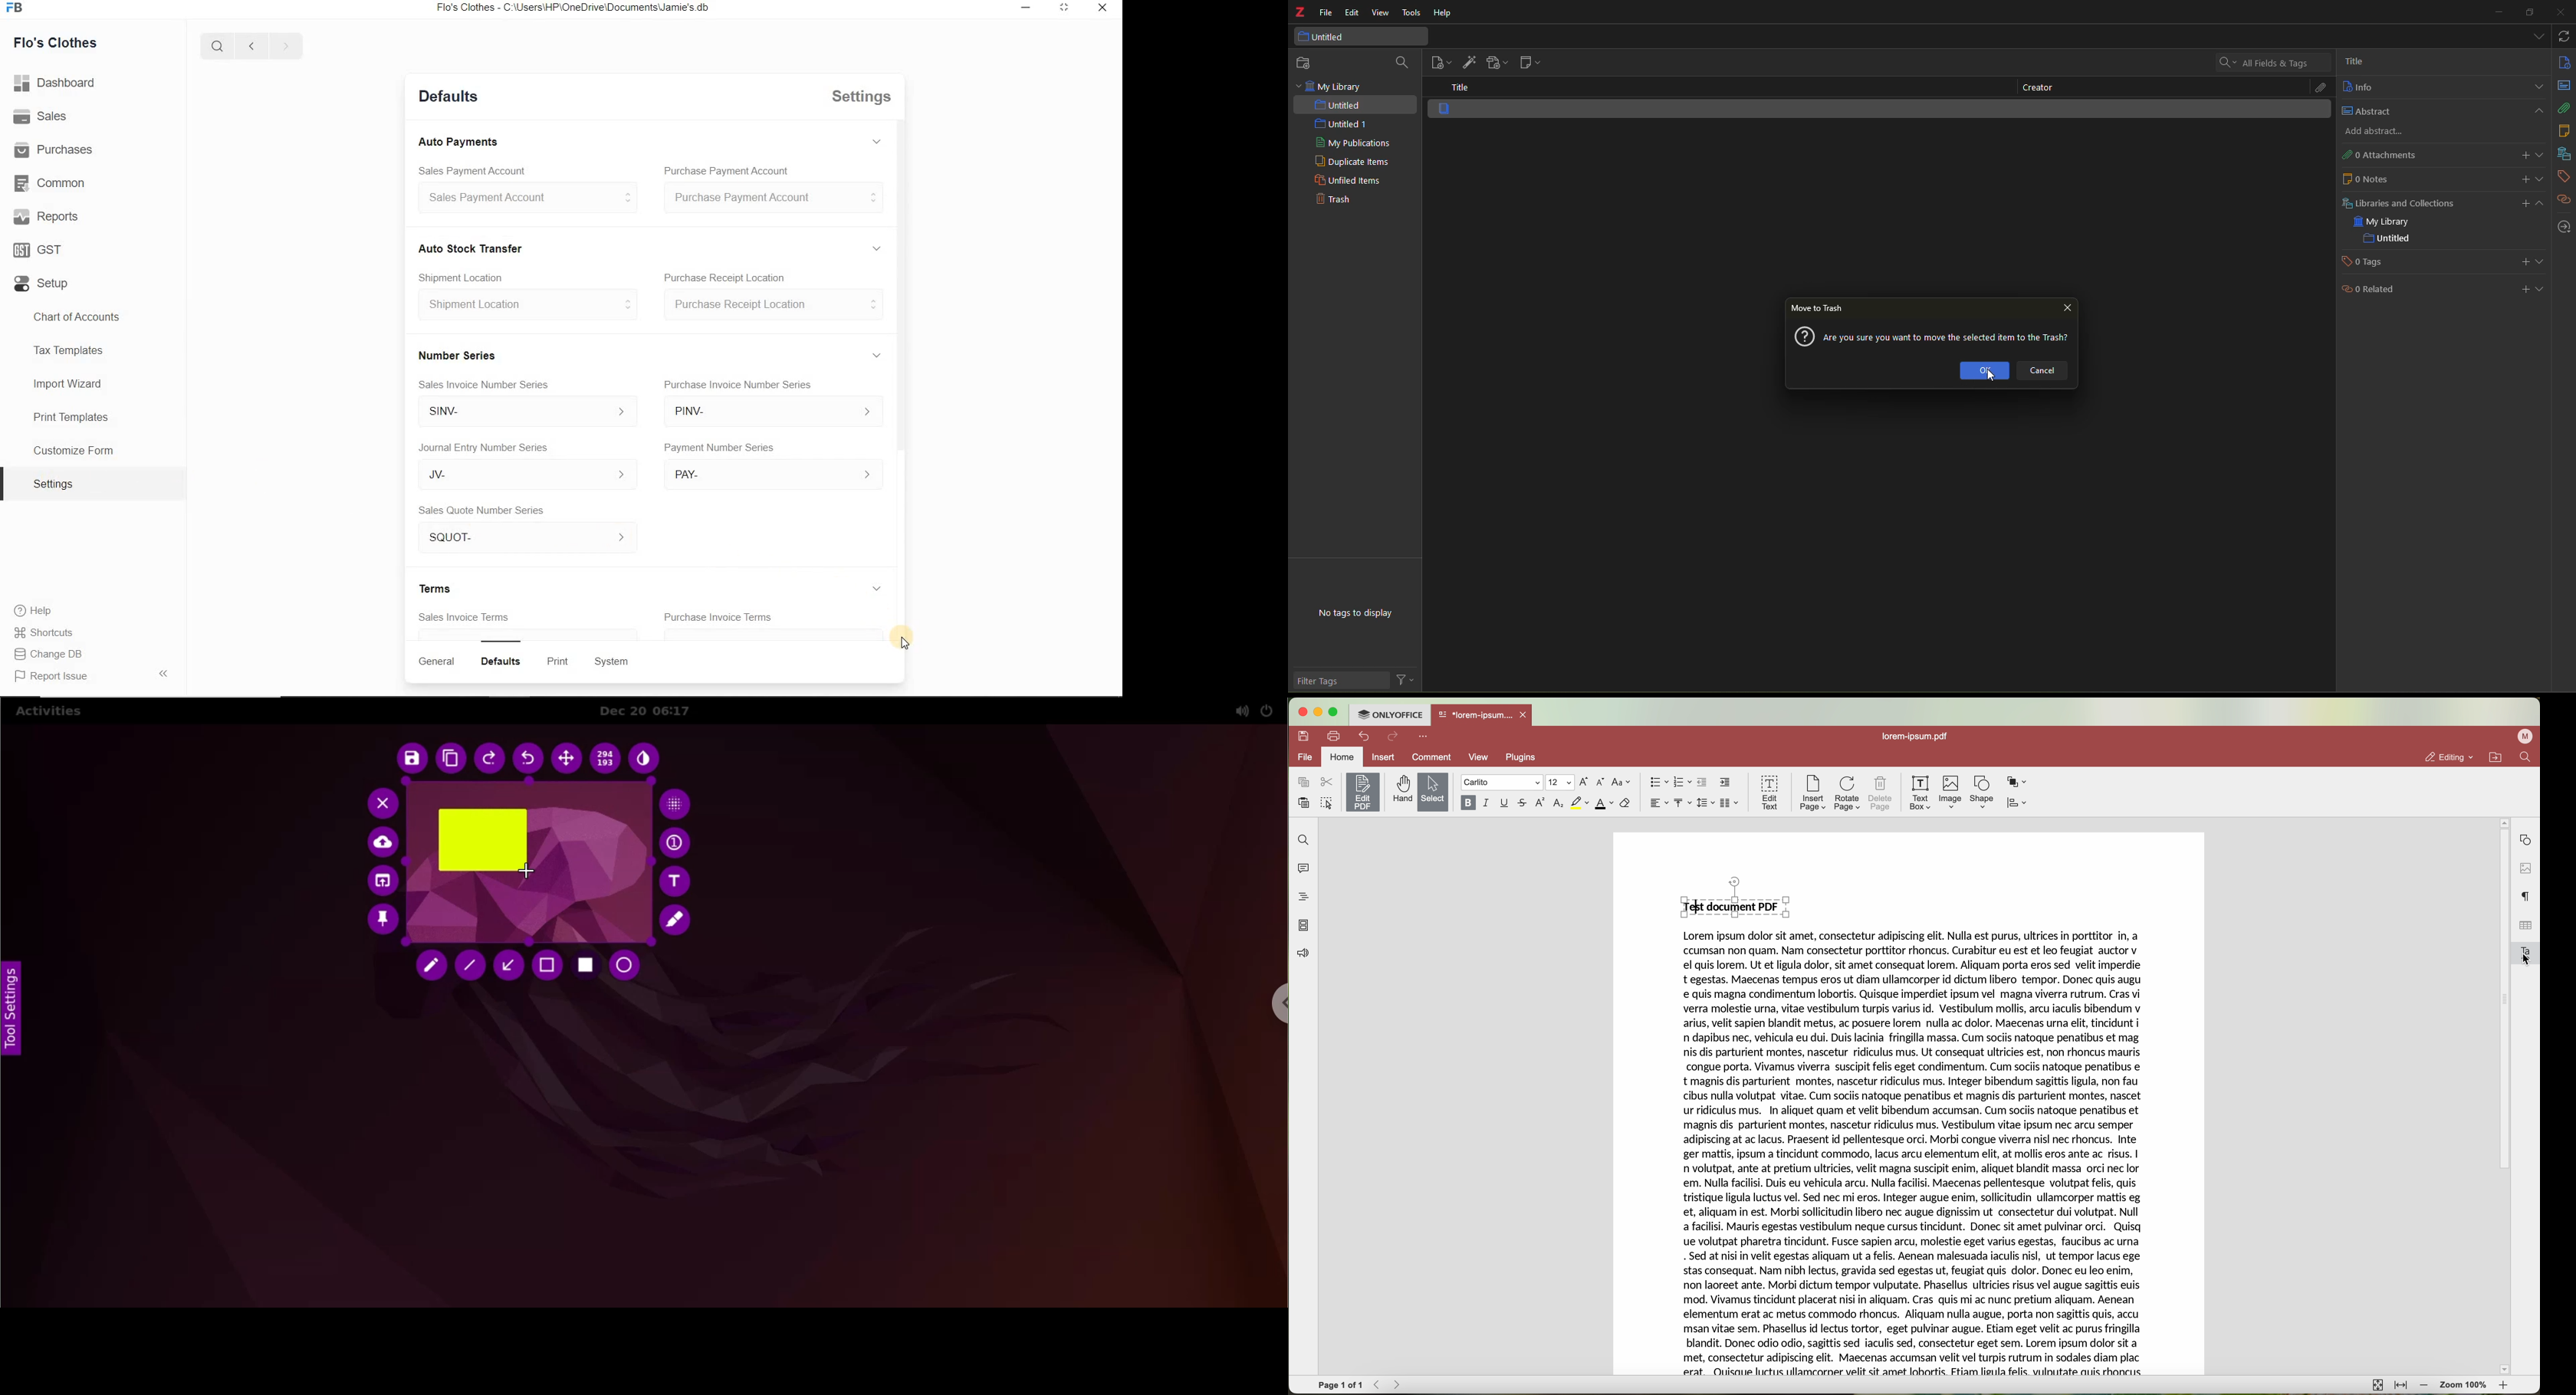 Image resolution: width=2576 pixels, height=1400 pixels. Describe the element at coordinates (529, 474) in the screenshot. I see `JV-` at that location.